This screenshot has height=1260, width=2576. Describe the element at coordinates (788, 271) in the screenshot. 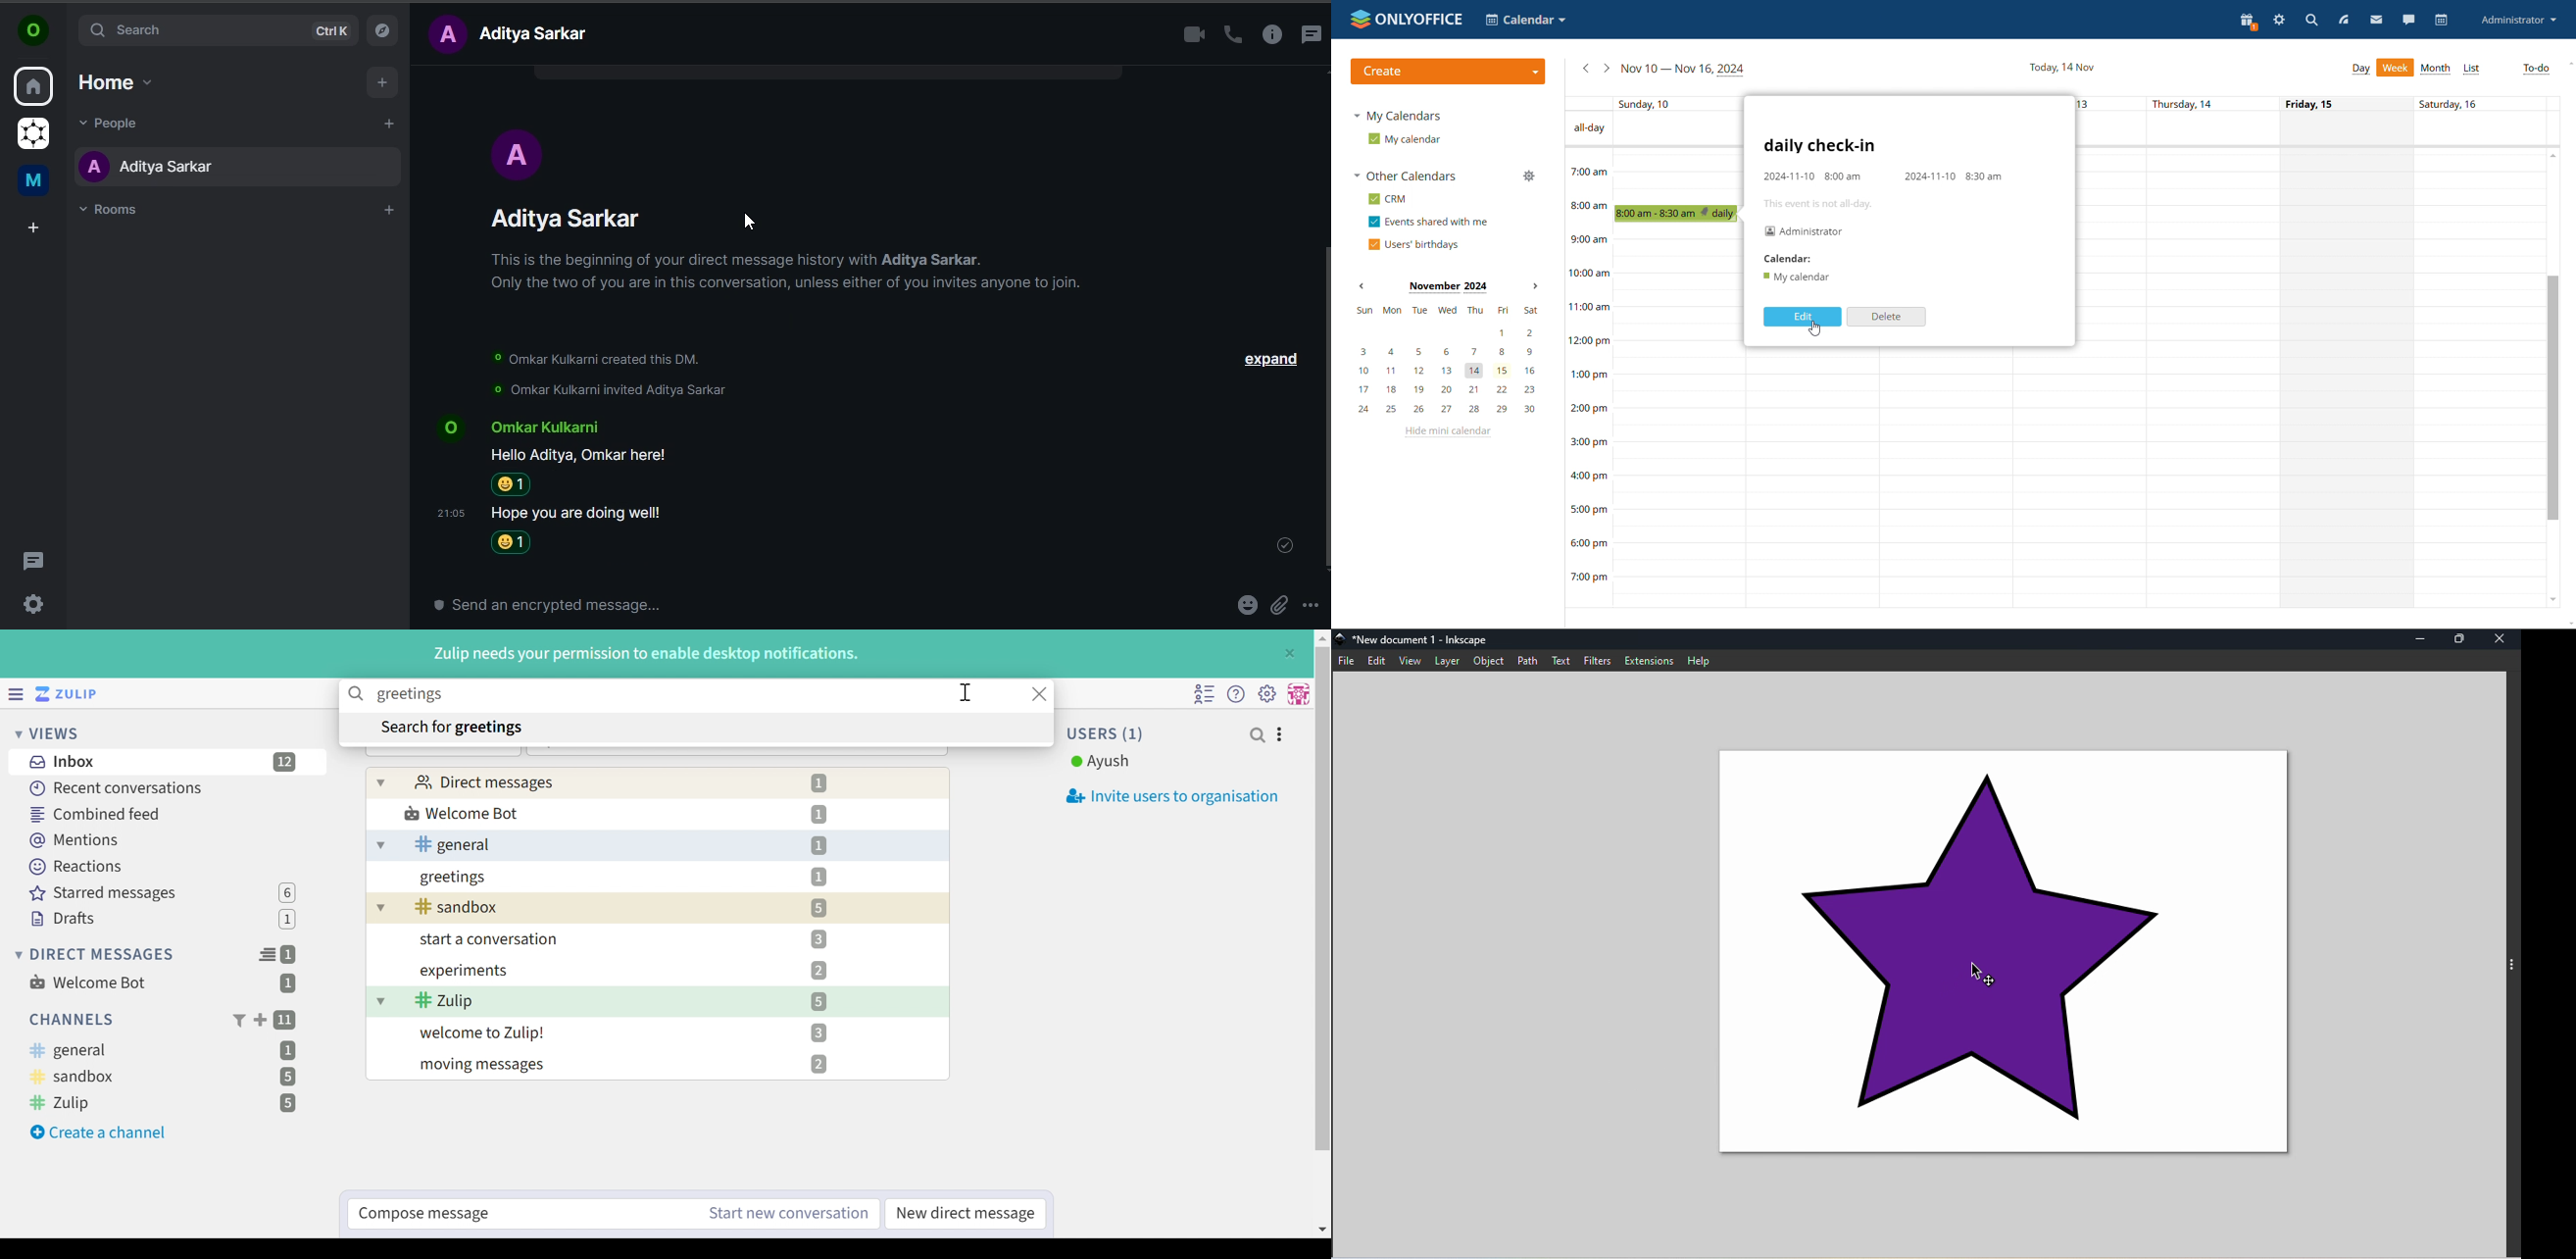

I see `This is the beginning of your direct message history with Aditya Sarkar.
Only the two of you are in this conversation, unless either of you invites anyone to join.` at that location.